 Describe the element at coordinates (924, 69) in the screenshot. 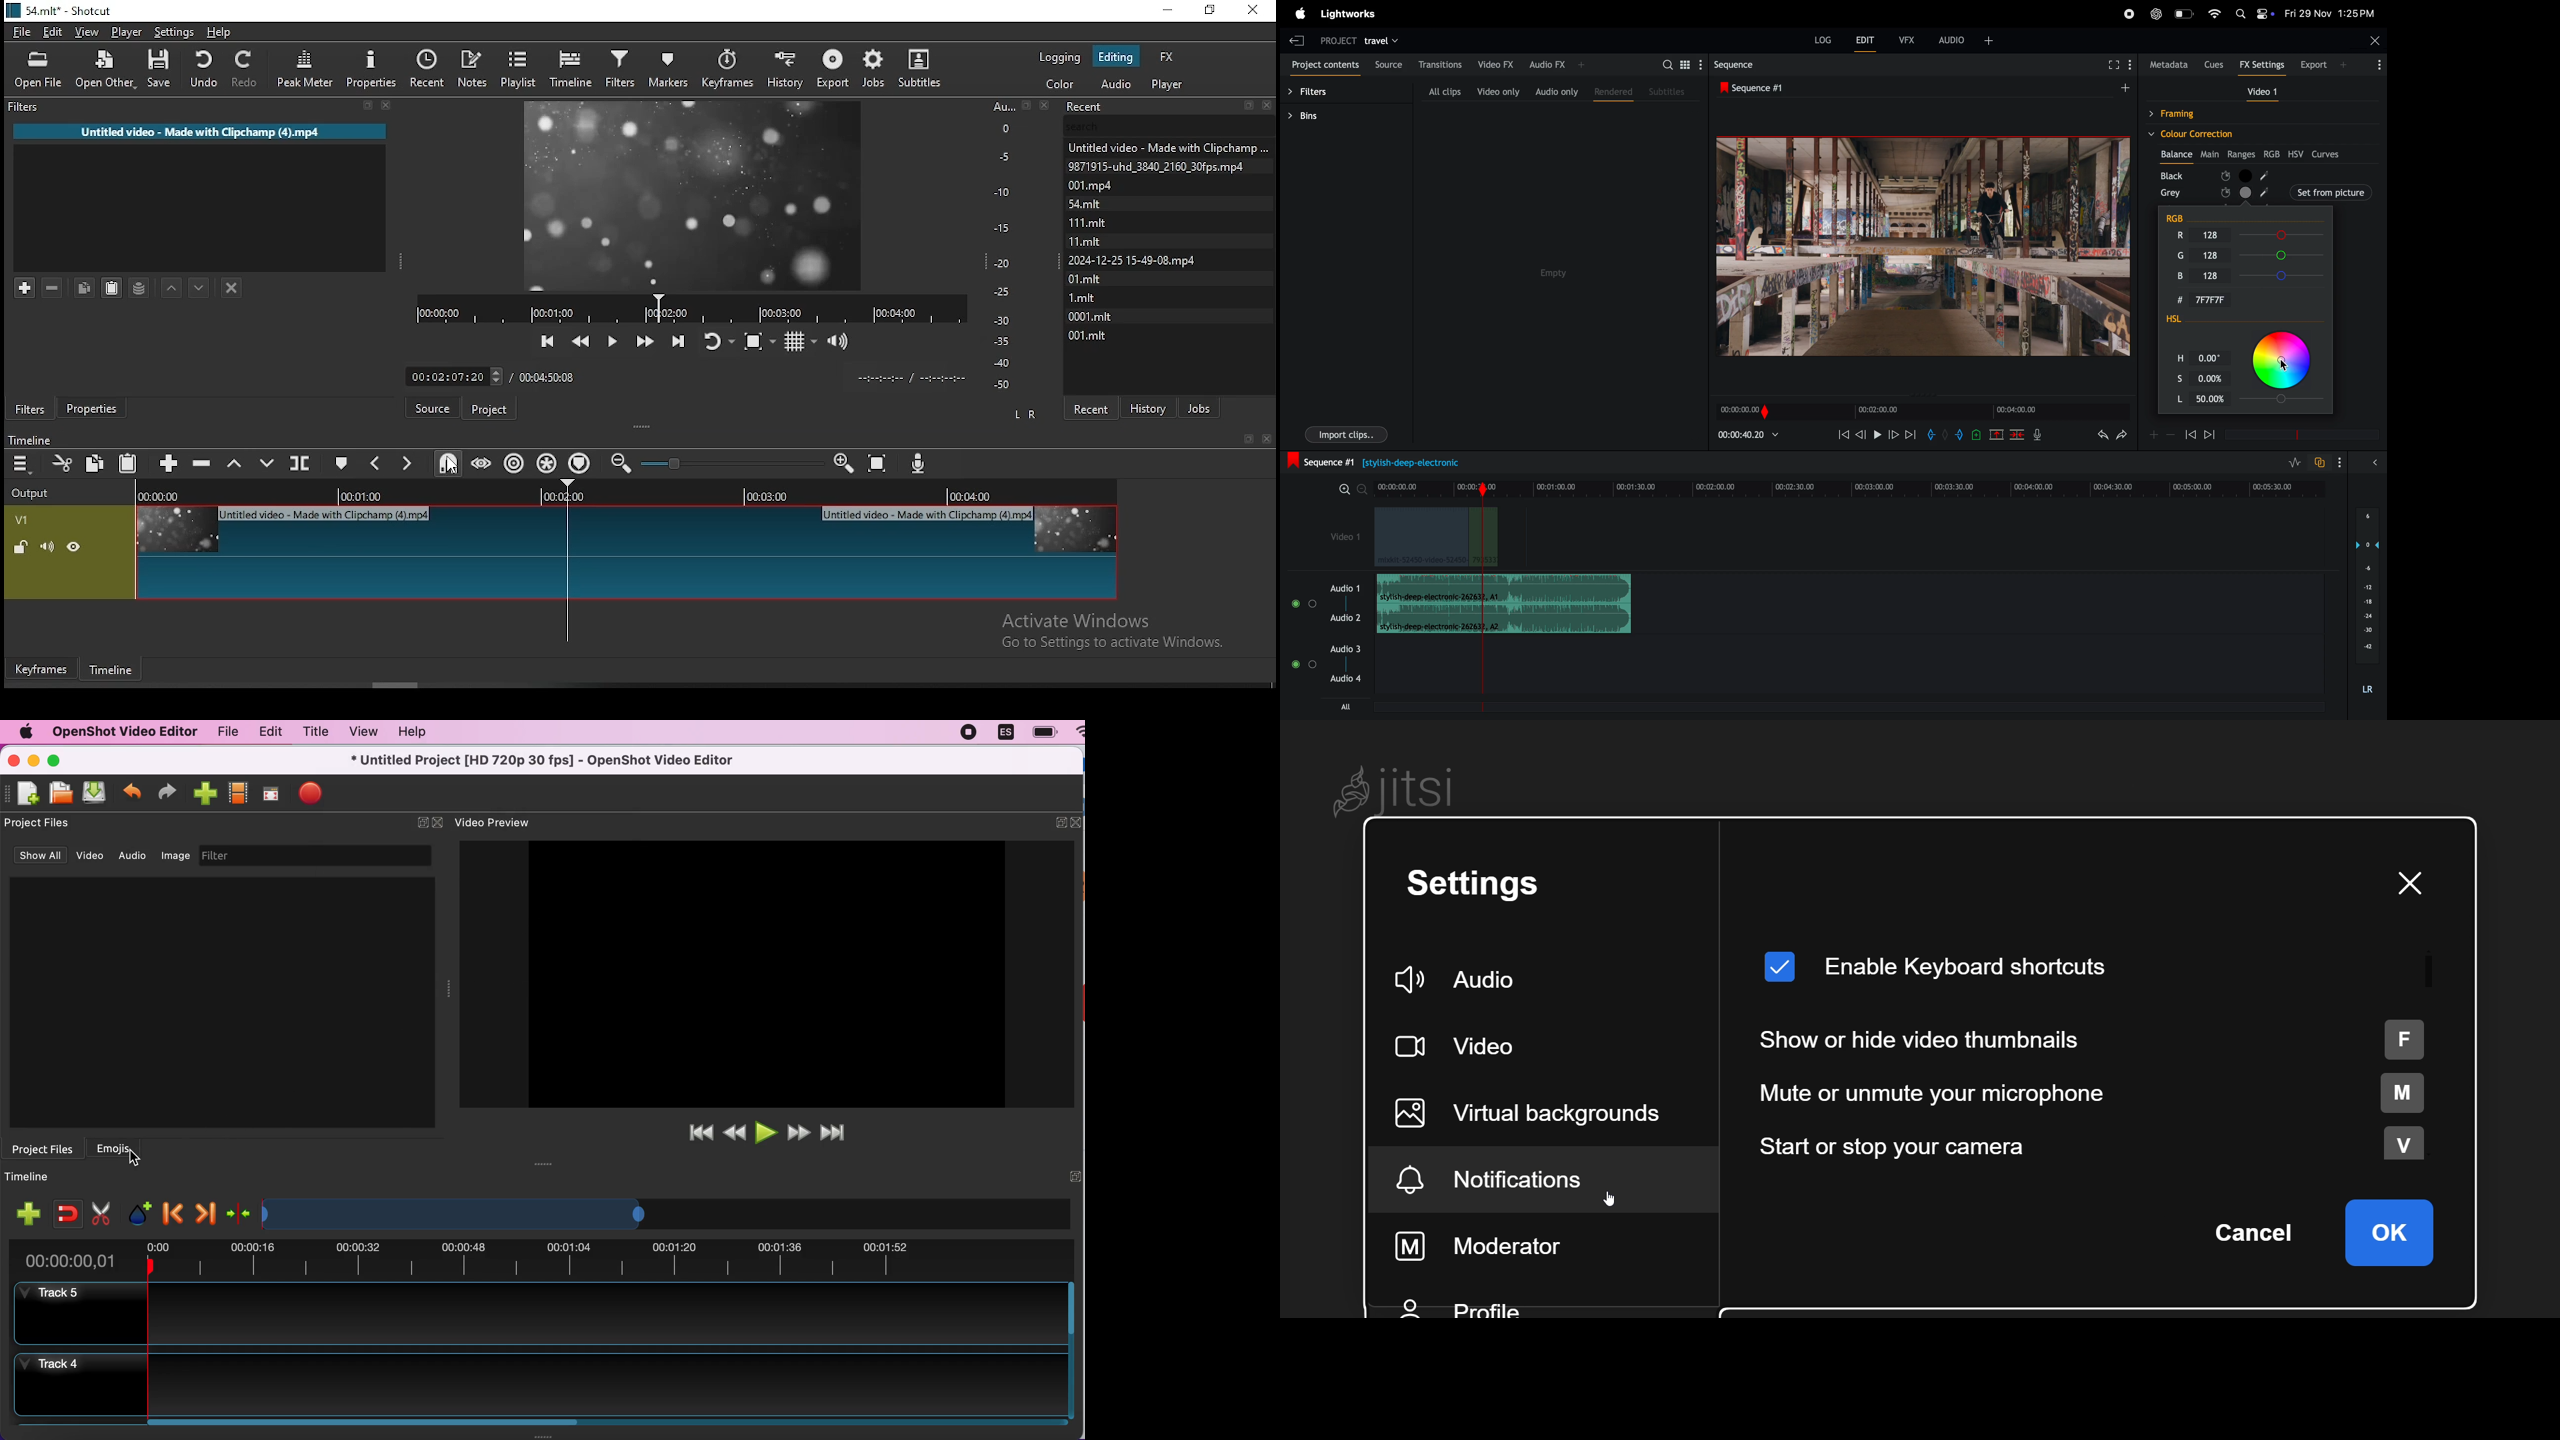

I see `subtitles` at that location.